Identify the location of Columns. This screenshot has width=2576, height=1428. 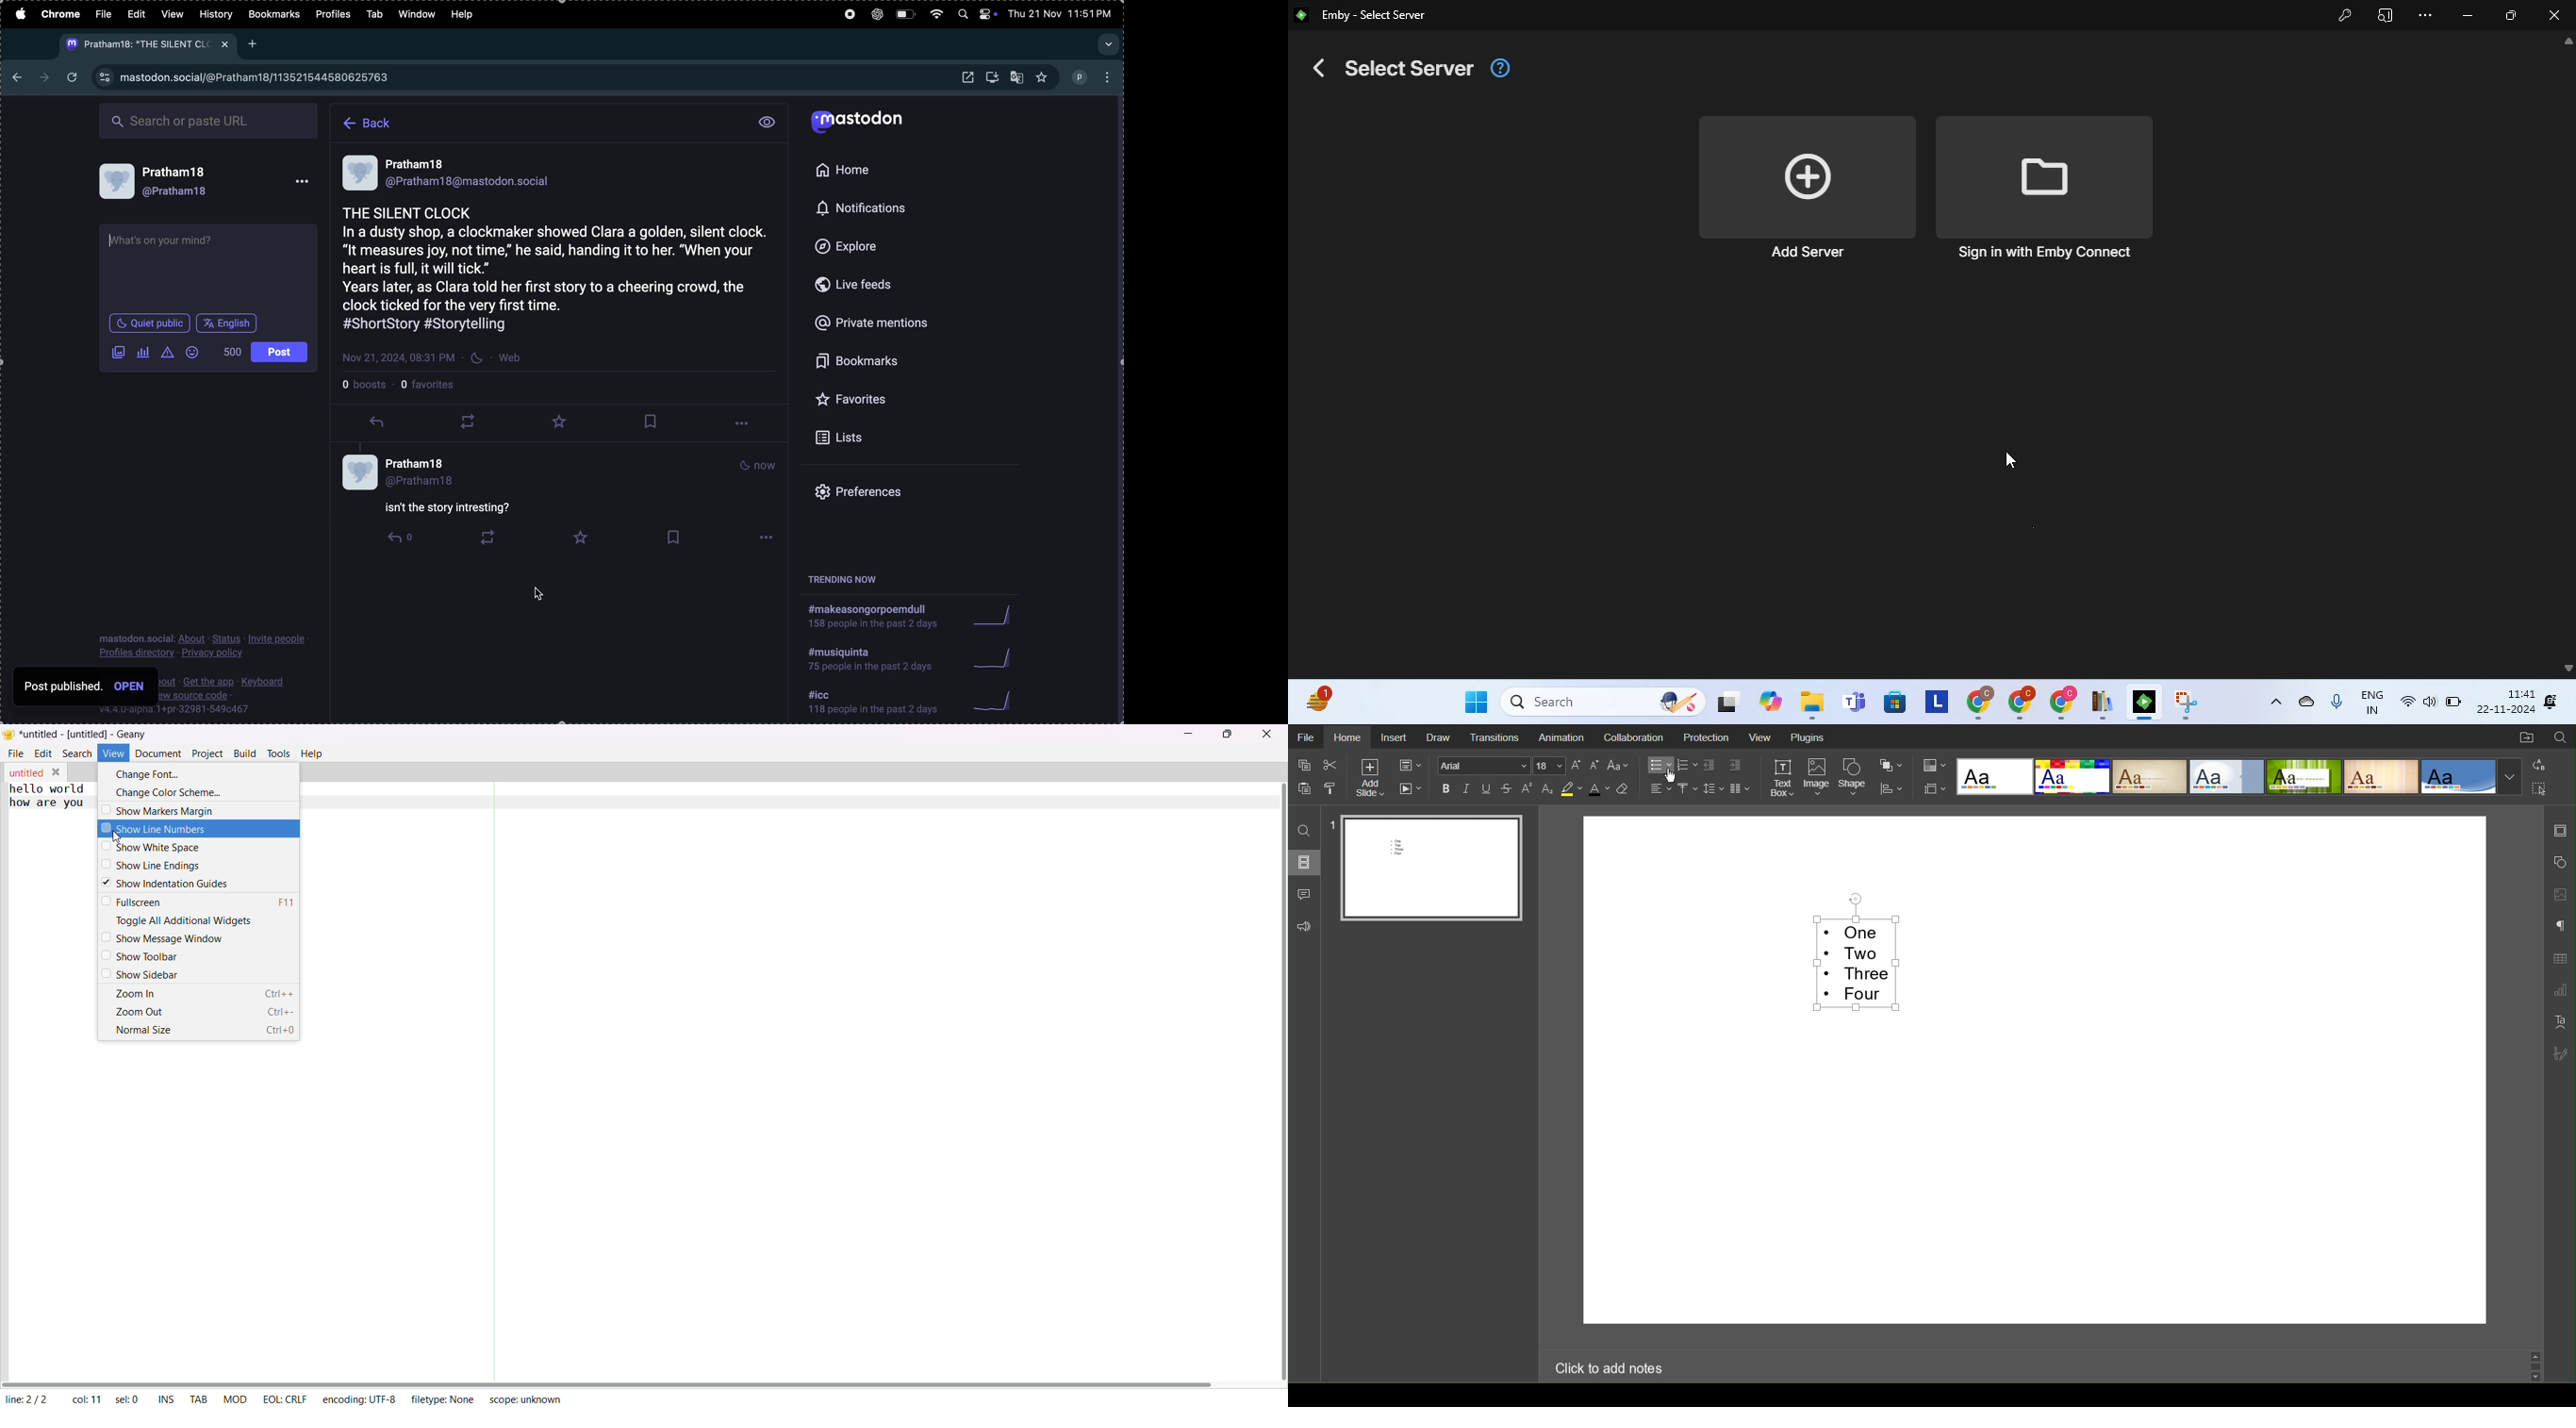
(1741, 788).